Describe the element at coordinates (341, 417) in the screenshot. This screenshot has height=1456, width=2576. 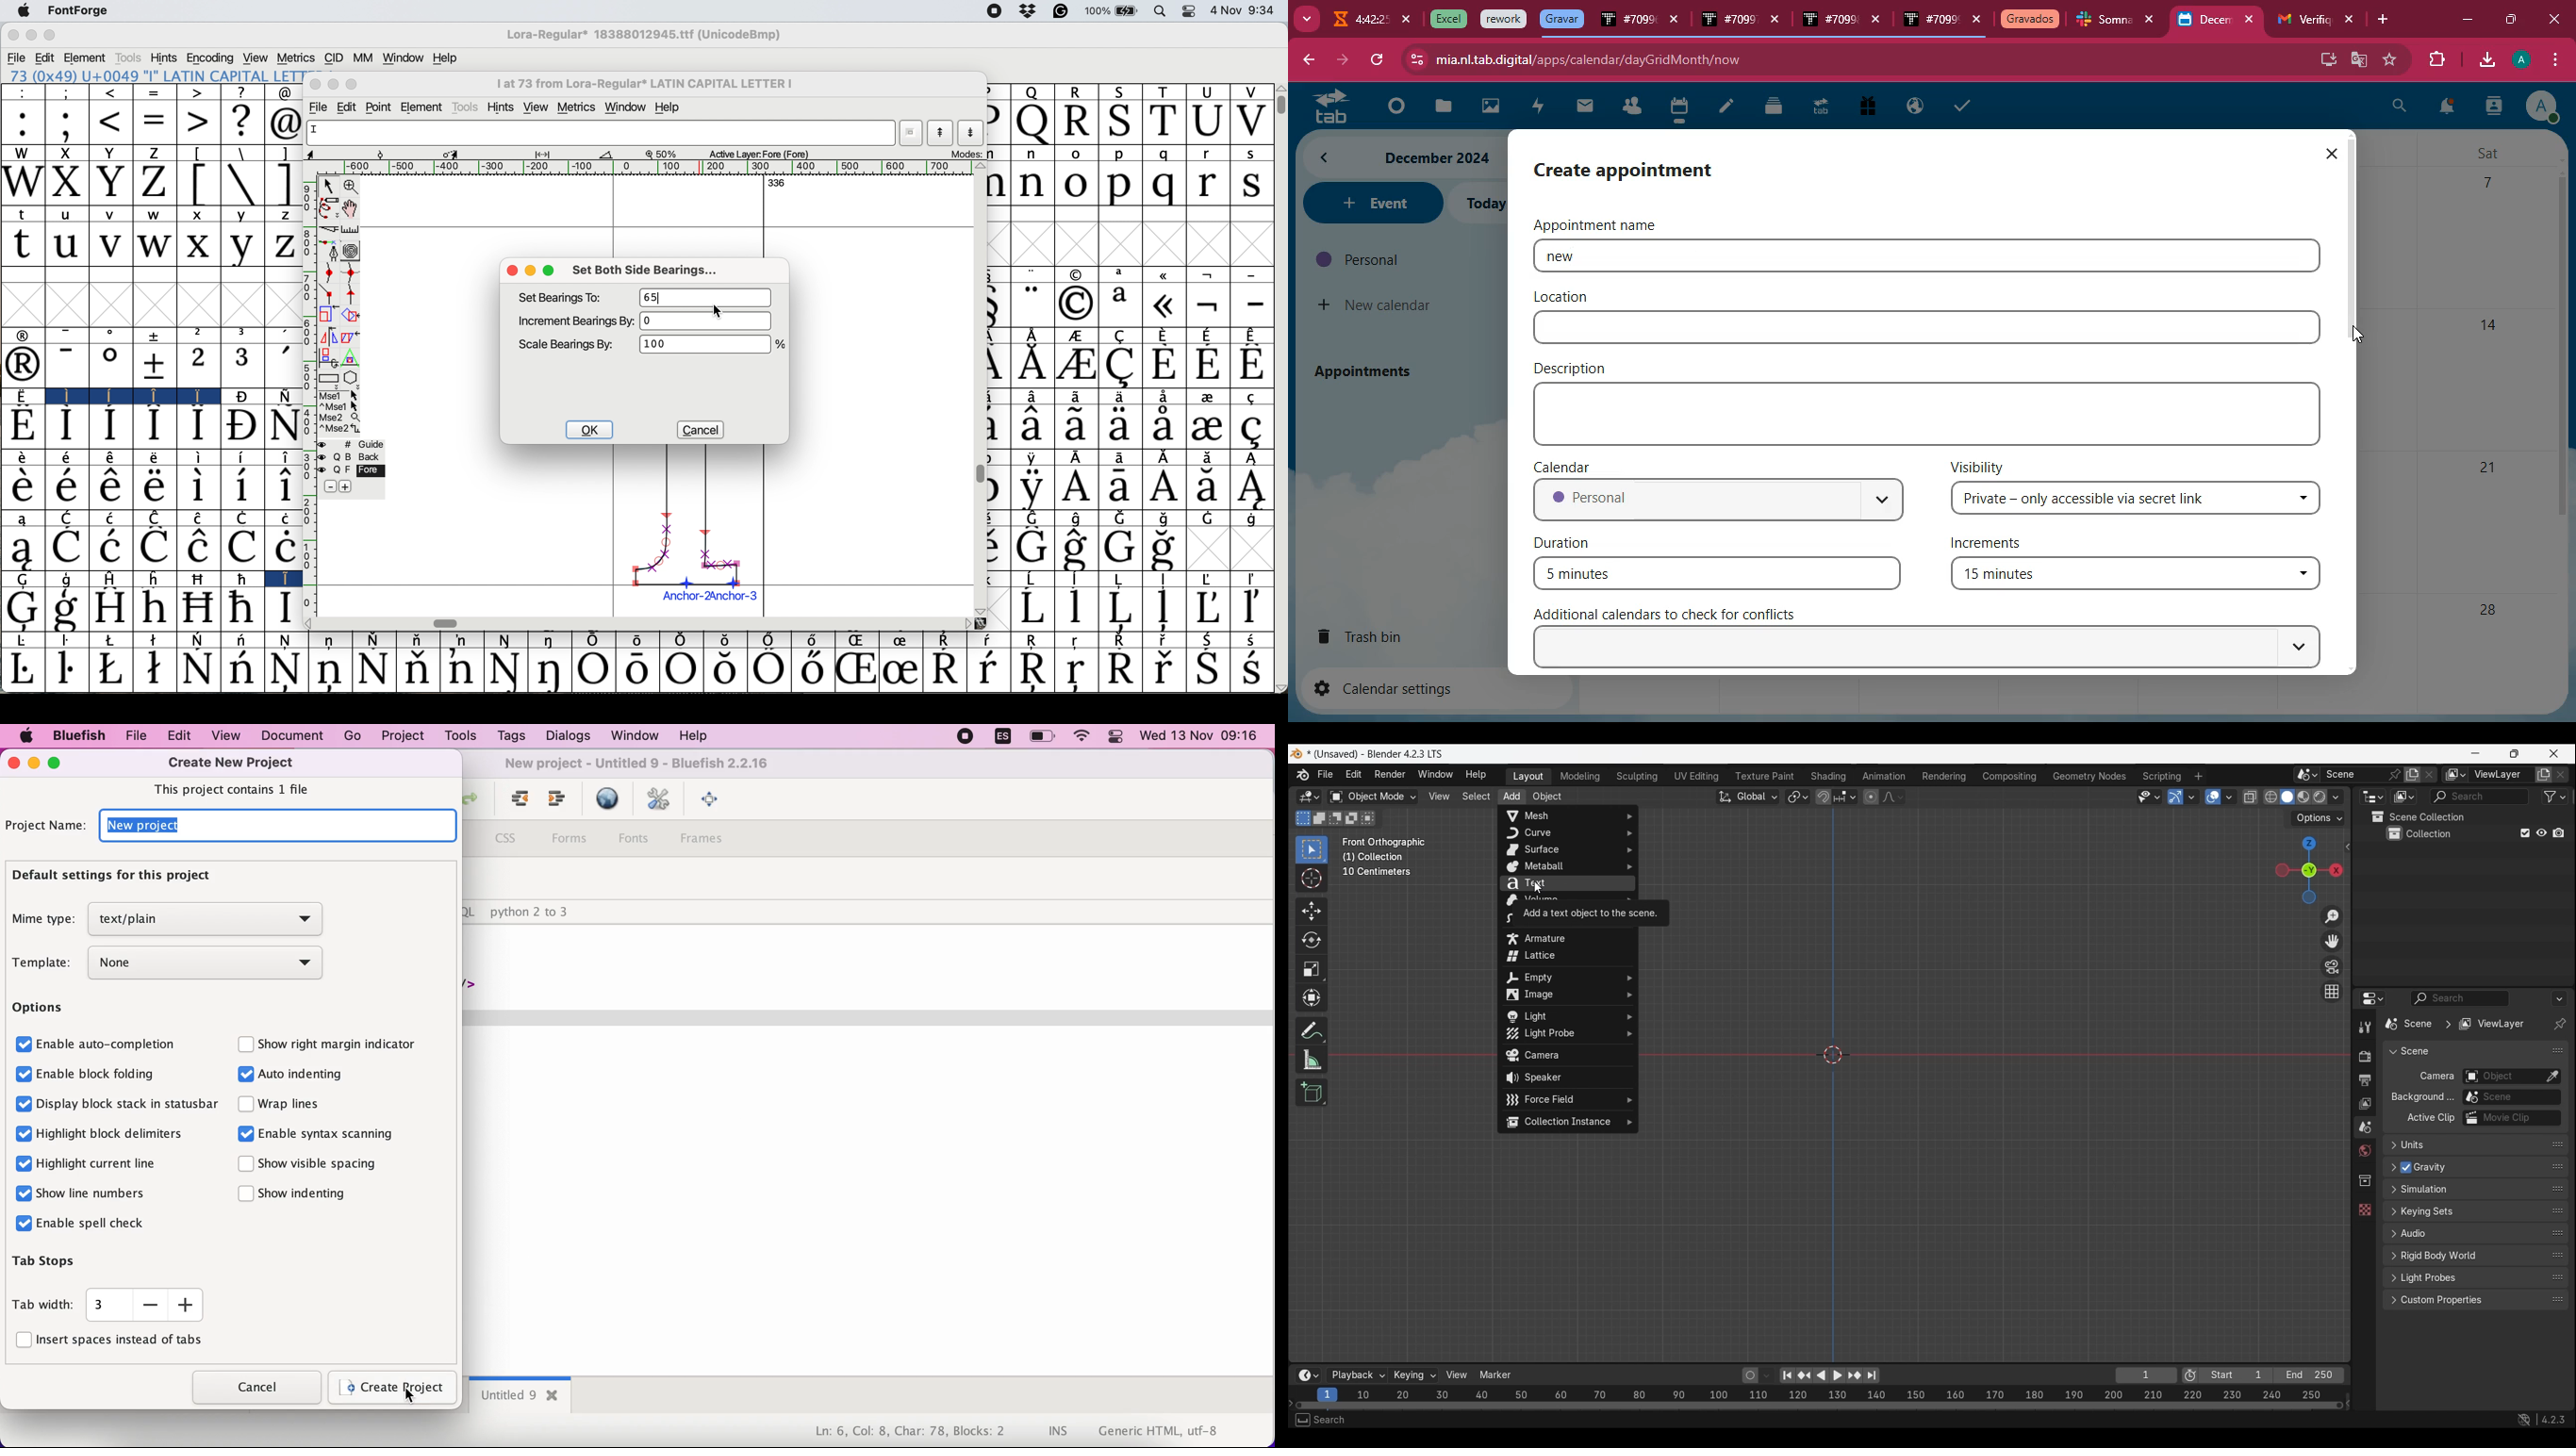
I see `Mse 2` at that location.